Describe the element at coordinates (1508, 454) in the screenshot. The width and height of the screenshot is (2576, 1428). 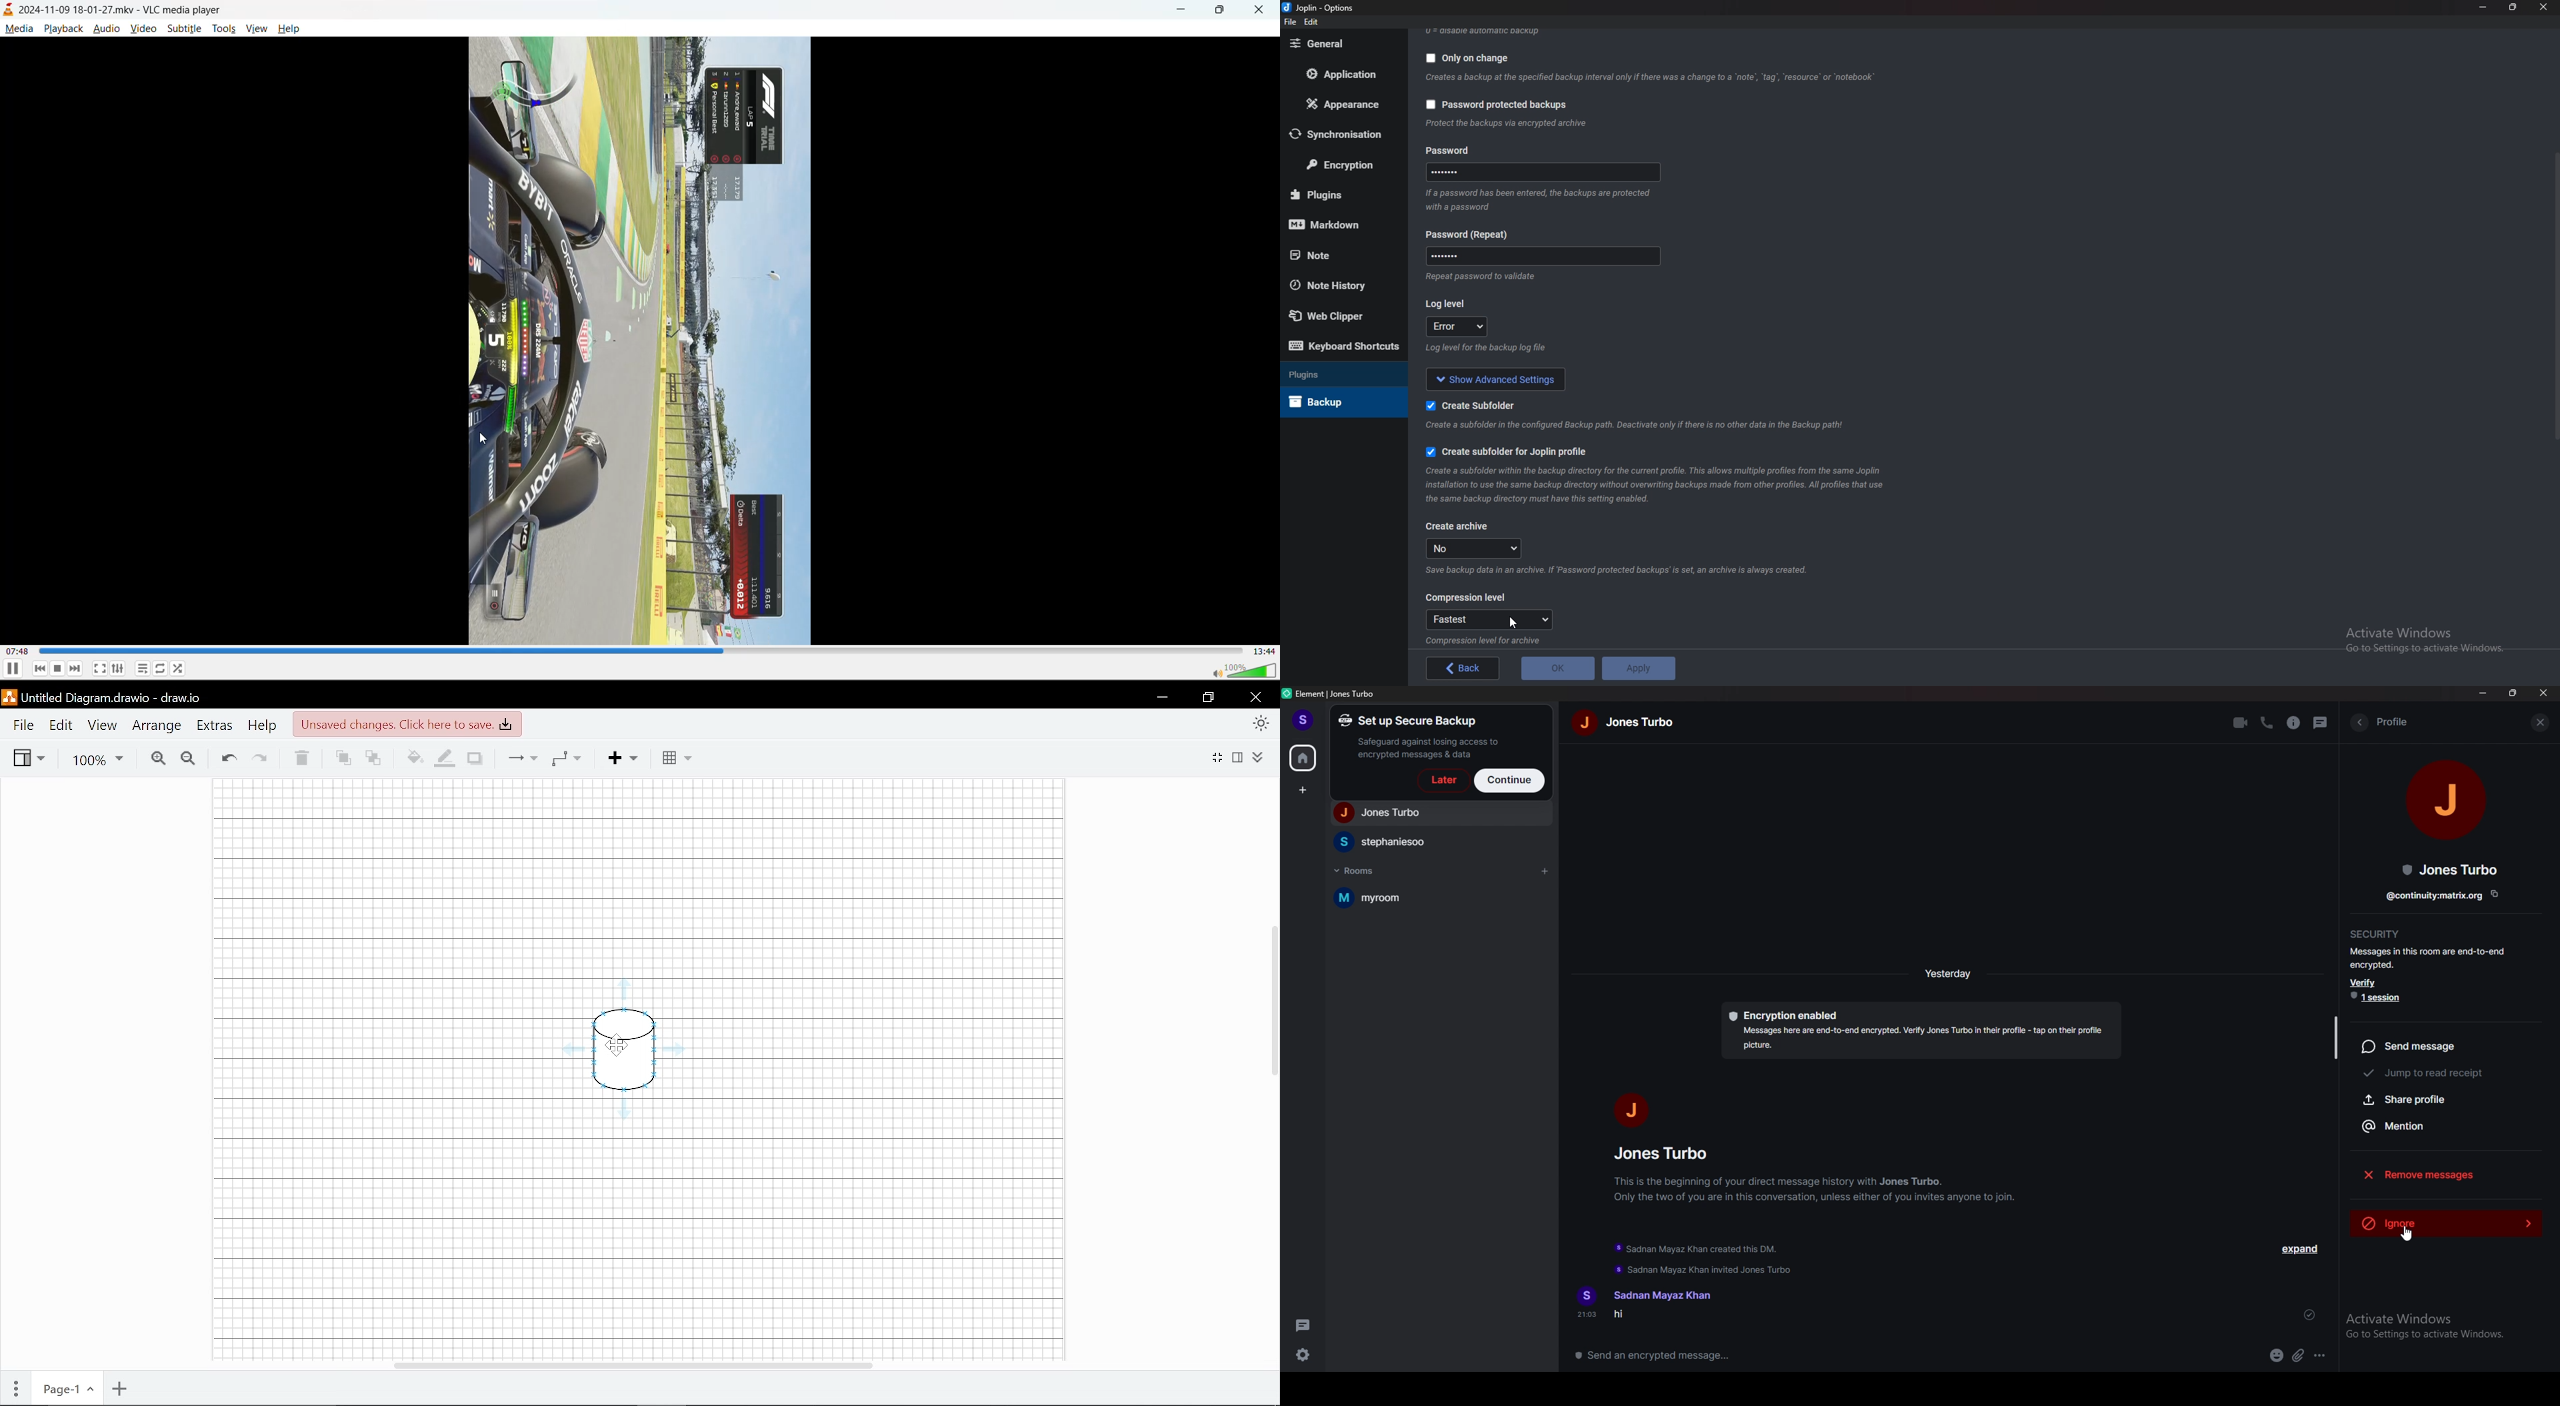
I see `Create subfolder for Joplin profile` at that location.